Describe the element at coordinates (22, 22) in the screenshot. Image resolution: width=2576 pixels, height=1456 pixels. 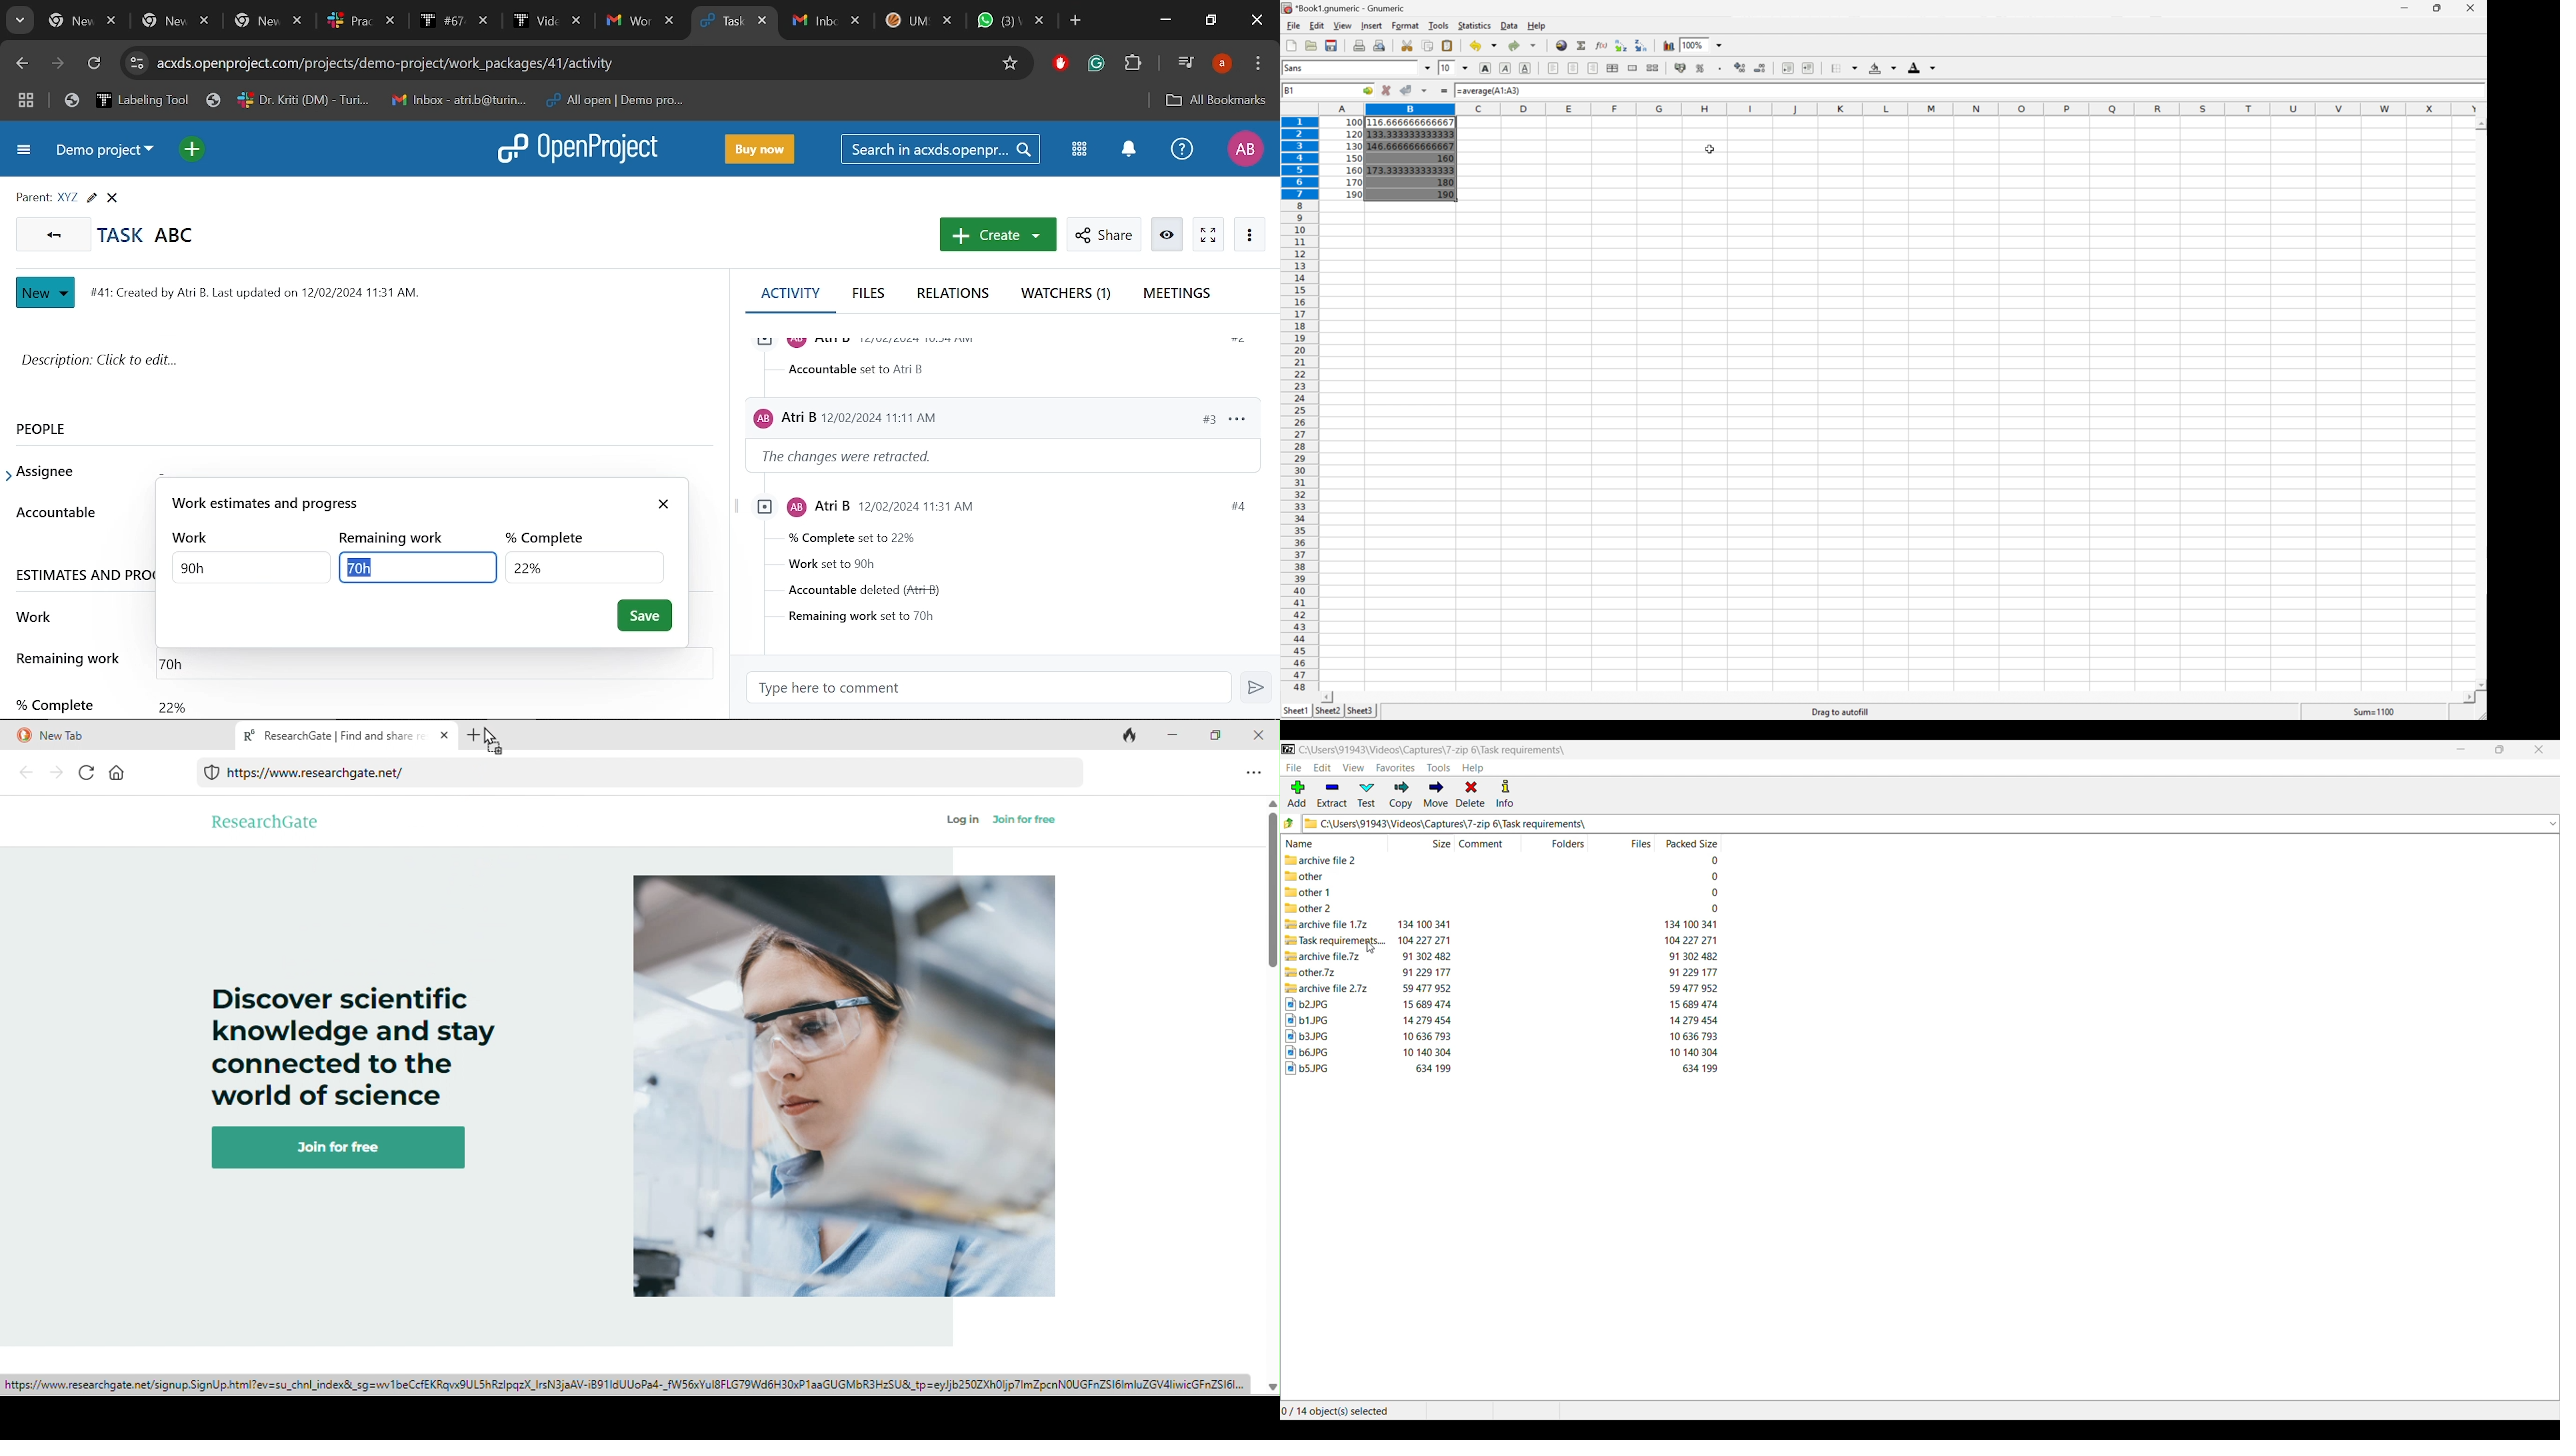
I see `Search tabs` at that location.